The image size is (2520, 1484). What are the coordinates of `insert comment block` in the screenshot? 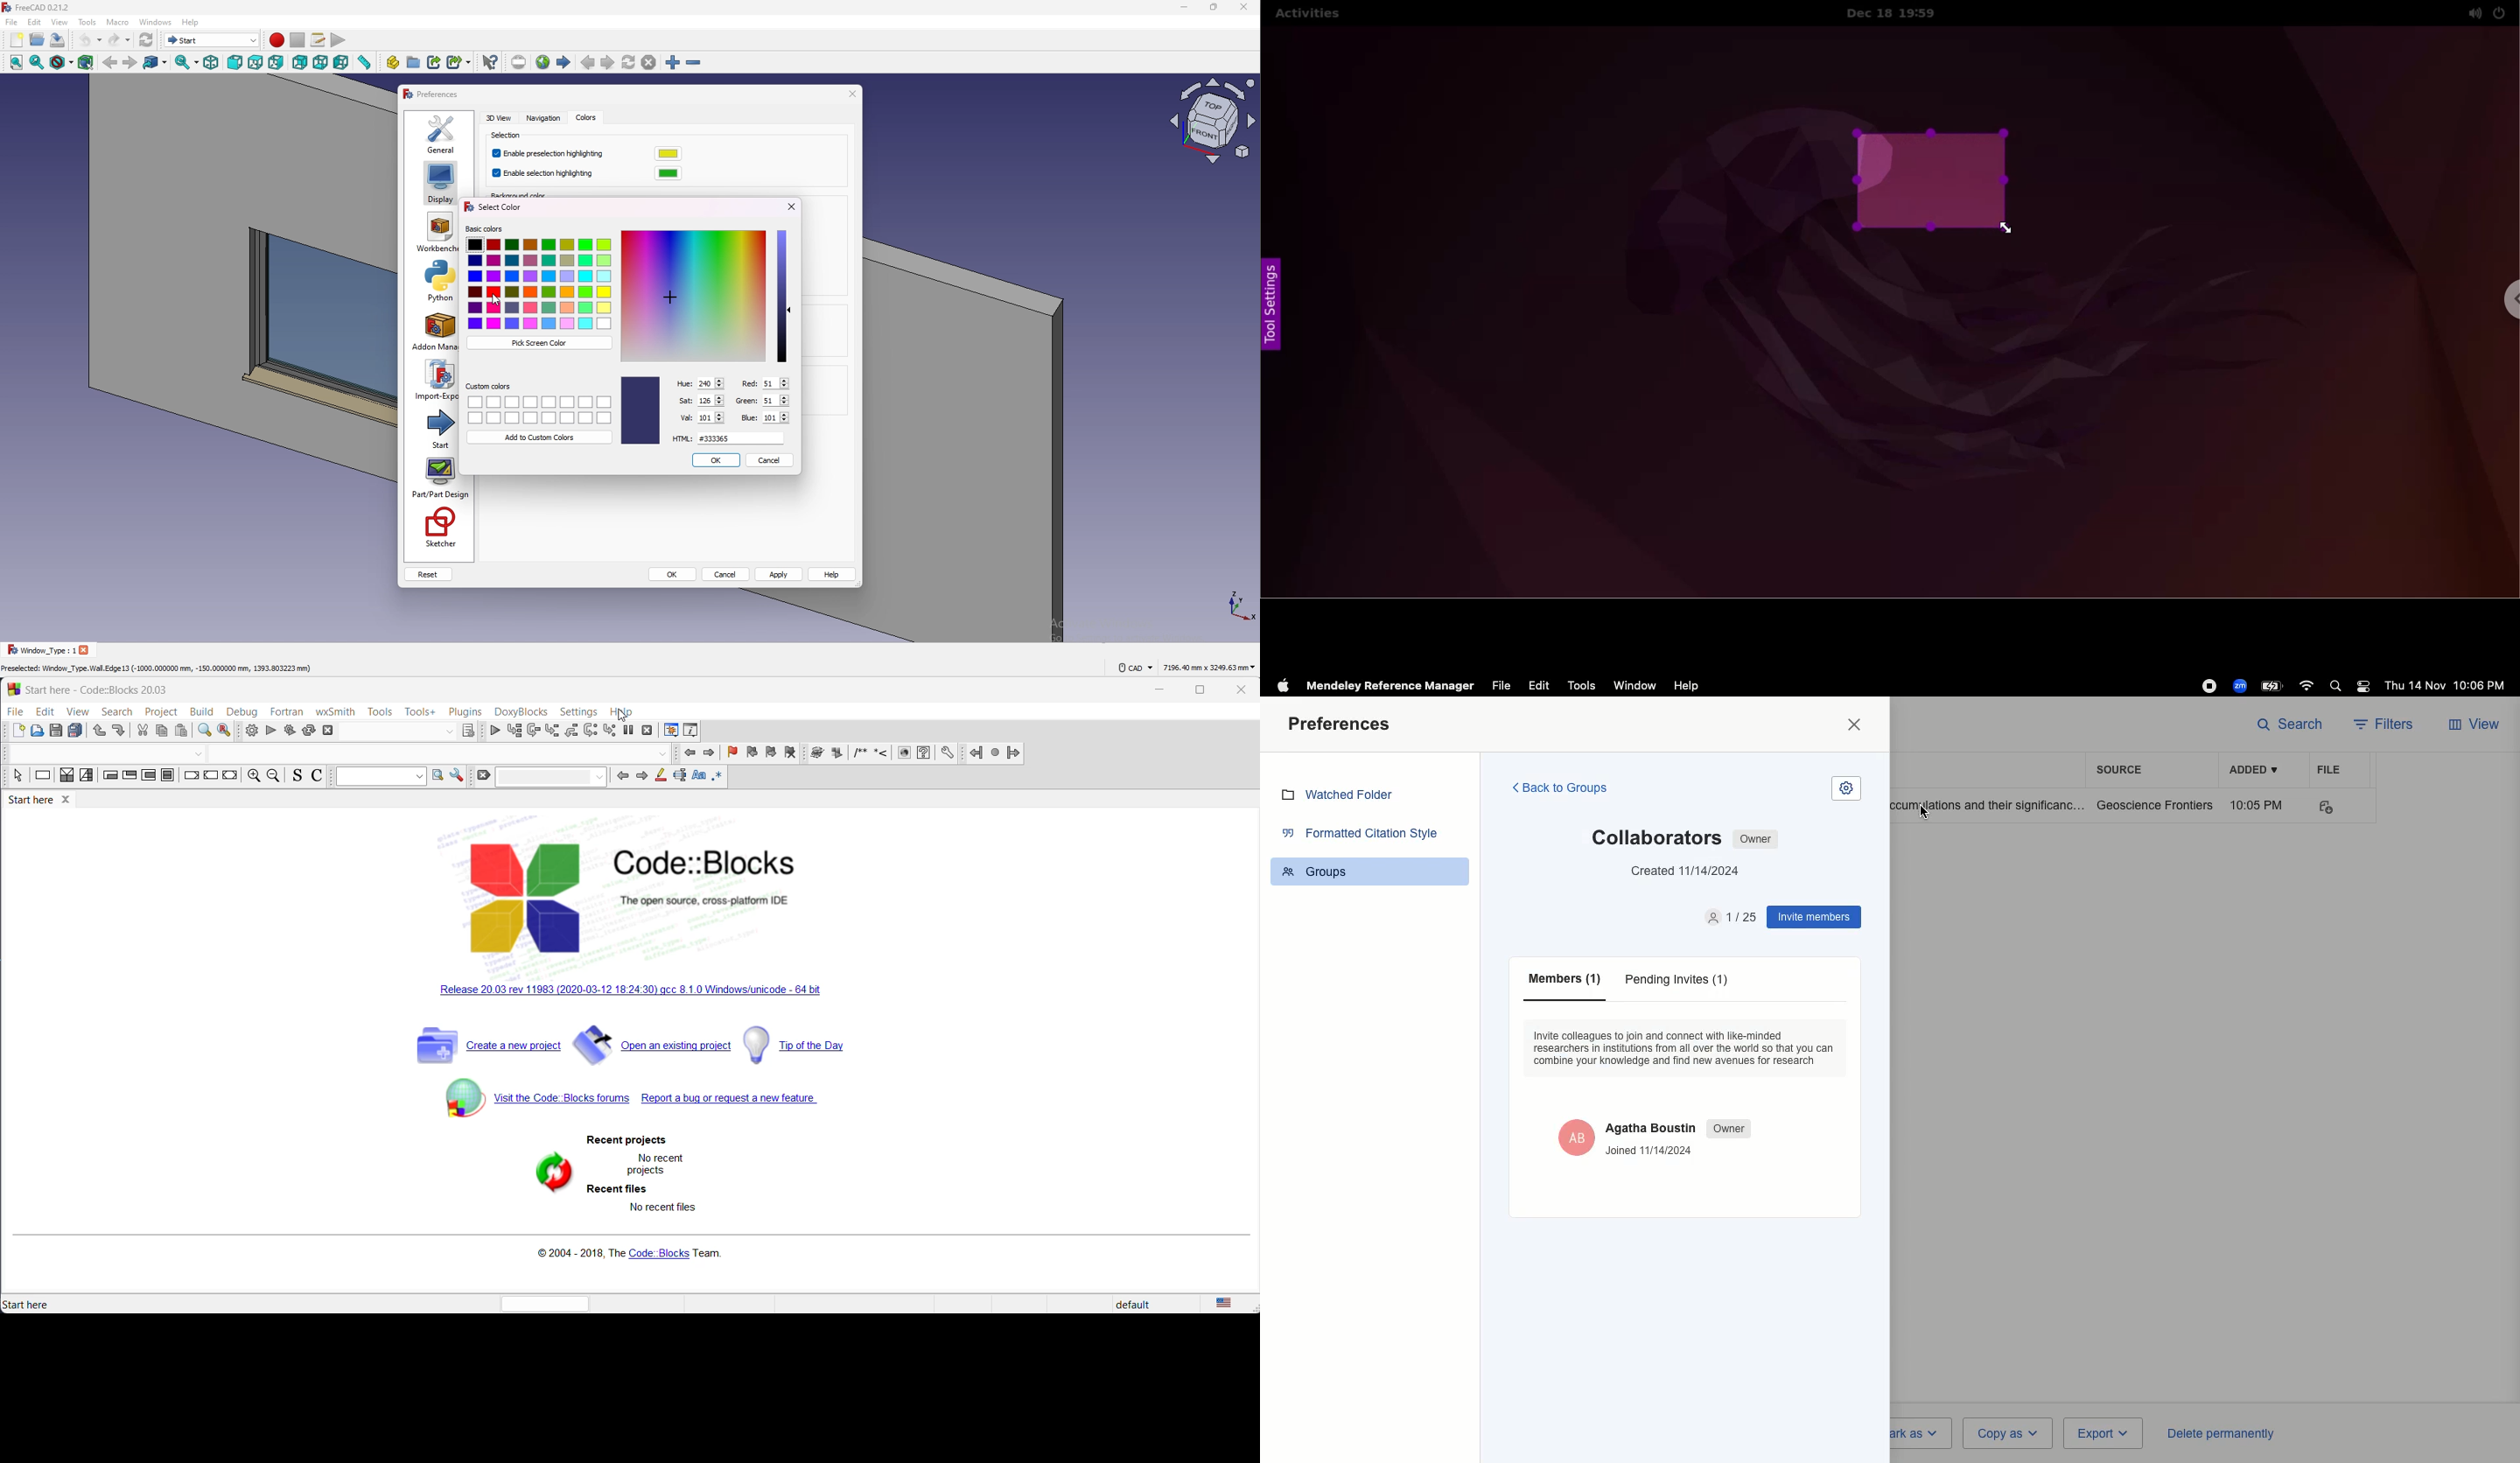 It's located at (862, 755).